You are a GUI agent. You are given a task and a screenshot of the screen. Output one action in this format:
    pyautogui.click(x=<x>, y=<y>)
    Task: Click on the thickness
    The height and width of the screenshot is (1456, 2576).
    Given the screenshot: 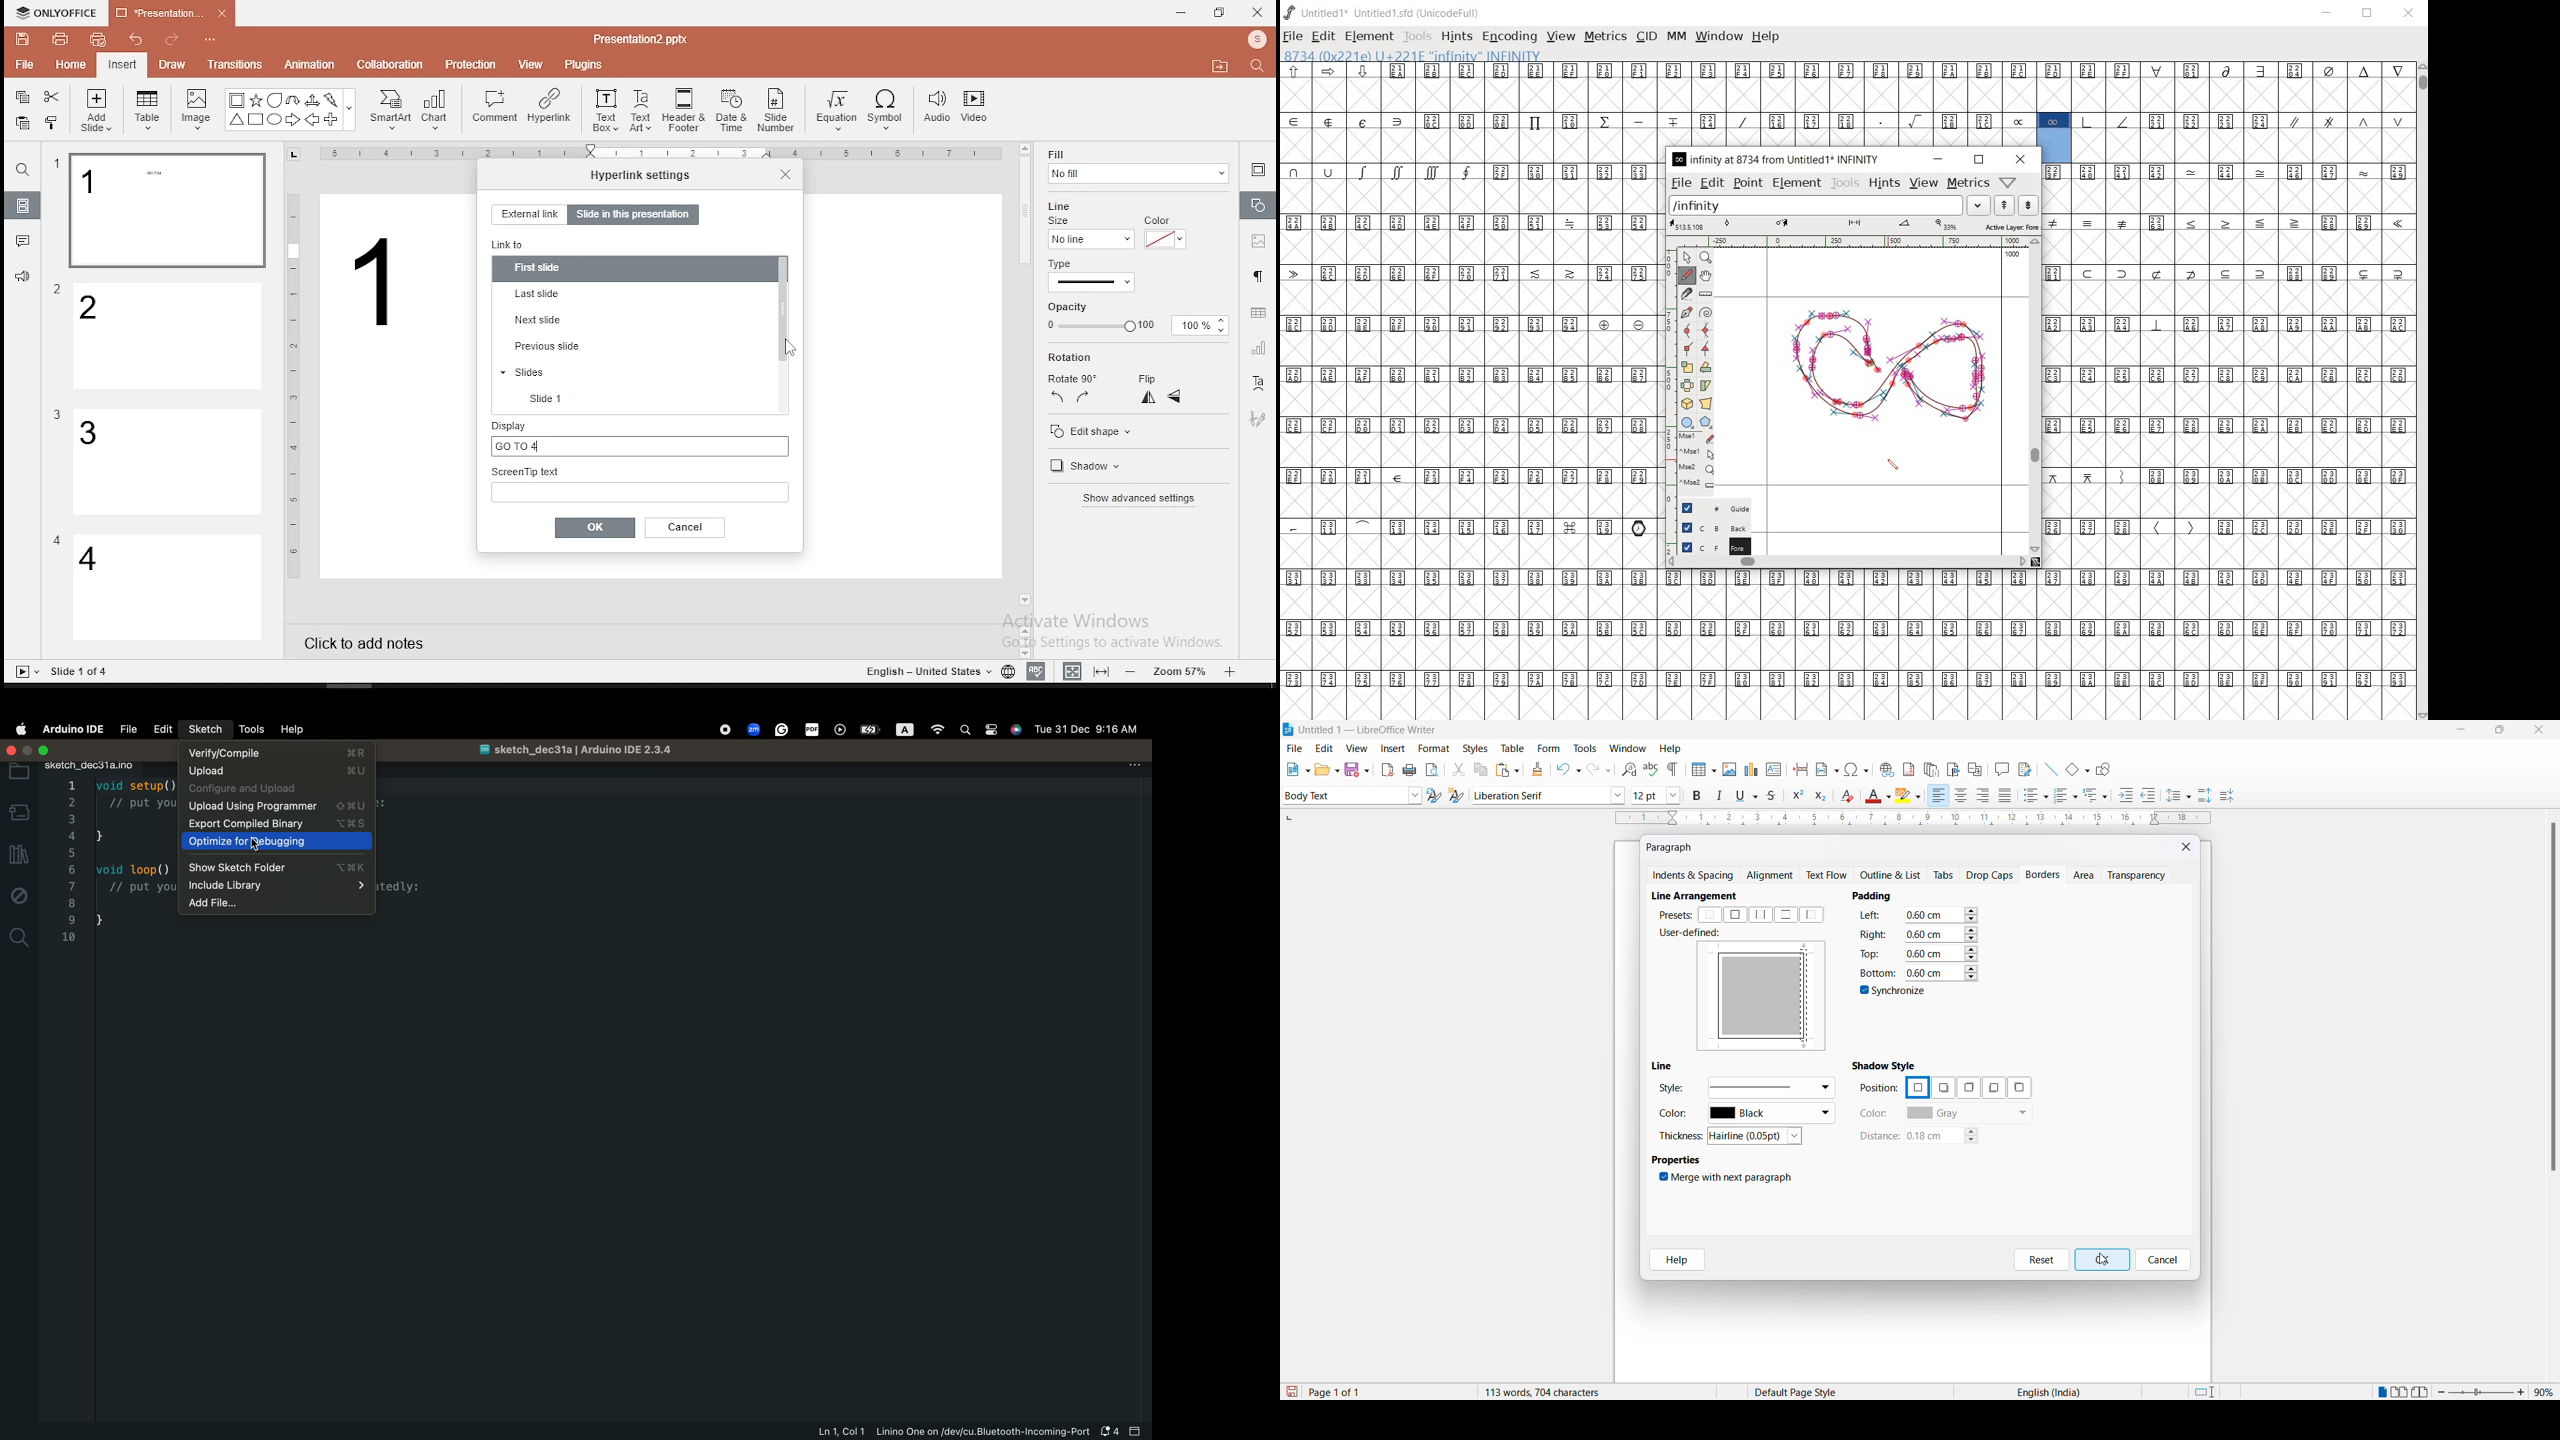 What is the action you would take?
    pyautogui.click(x=1683, y=1135)
    